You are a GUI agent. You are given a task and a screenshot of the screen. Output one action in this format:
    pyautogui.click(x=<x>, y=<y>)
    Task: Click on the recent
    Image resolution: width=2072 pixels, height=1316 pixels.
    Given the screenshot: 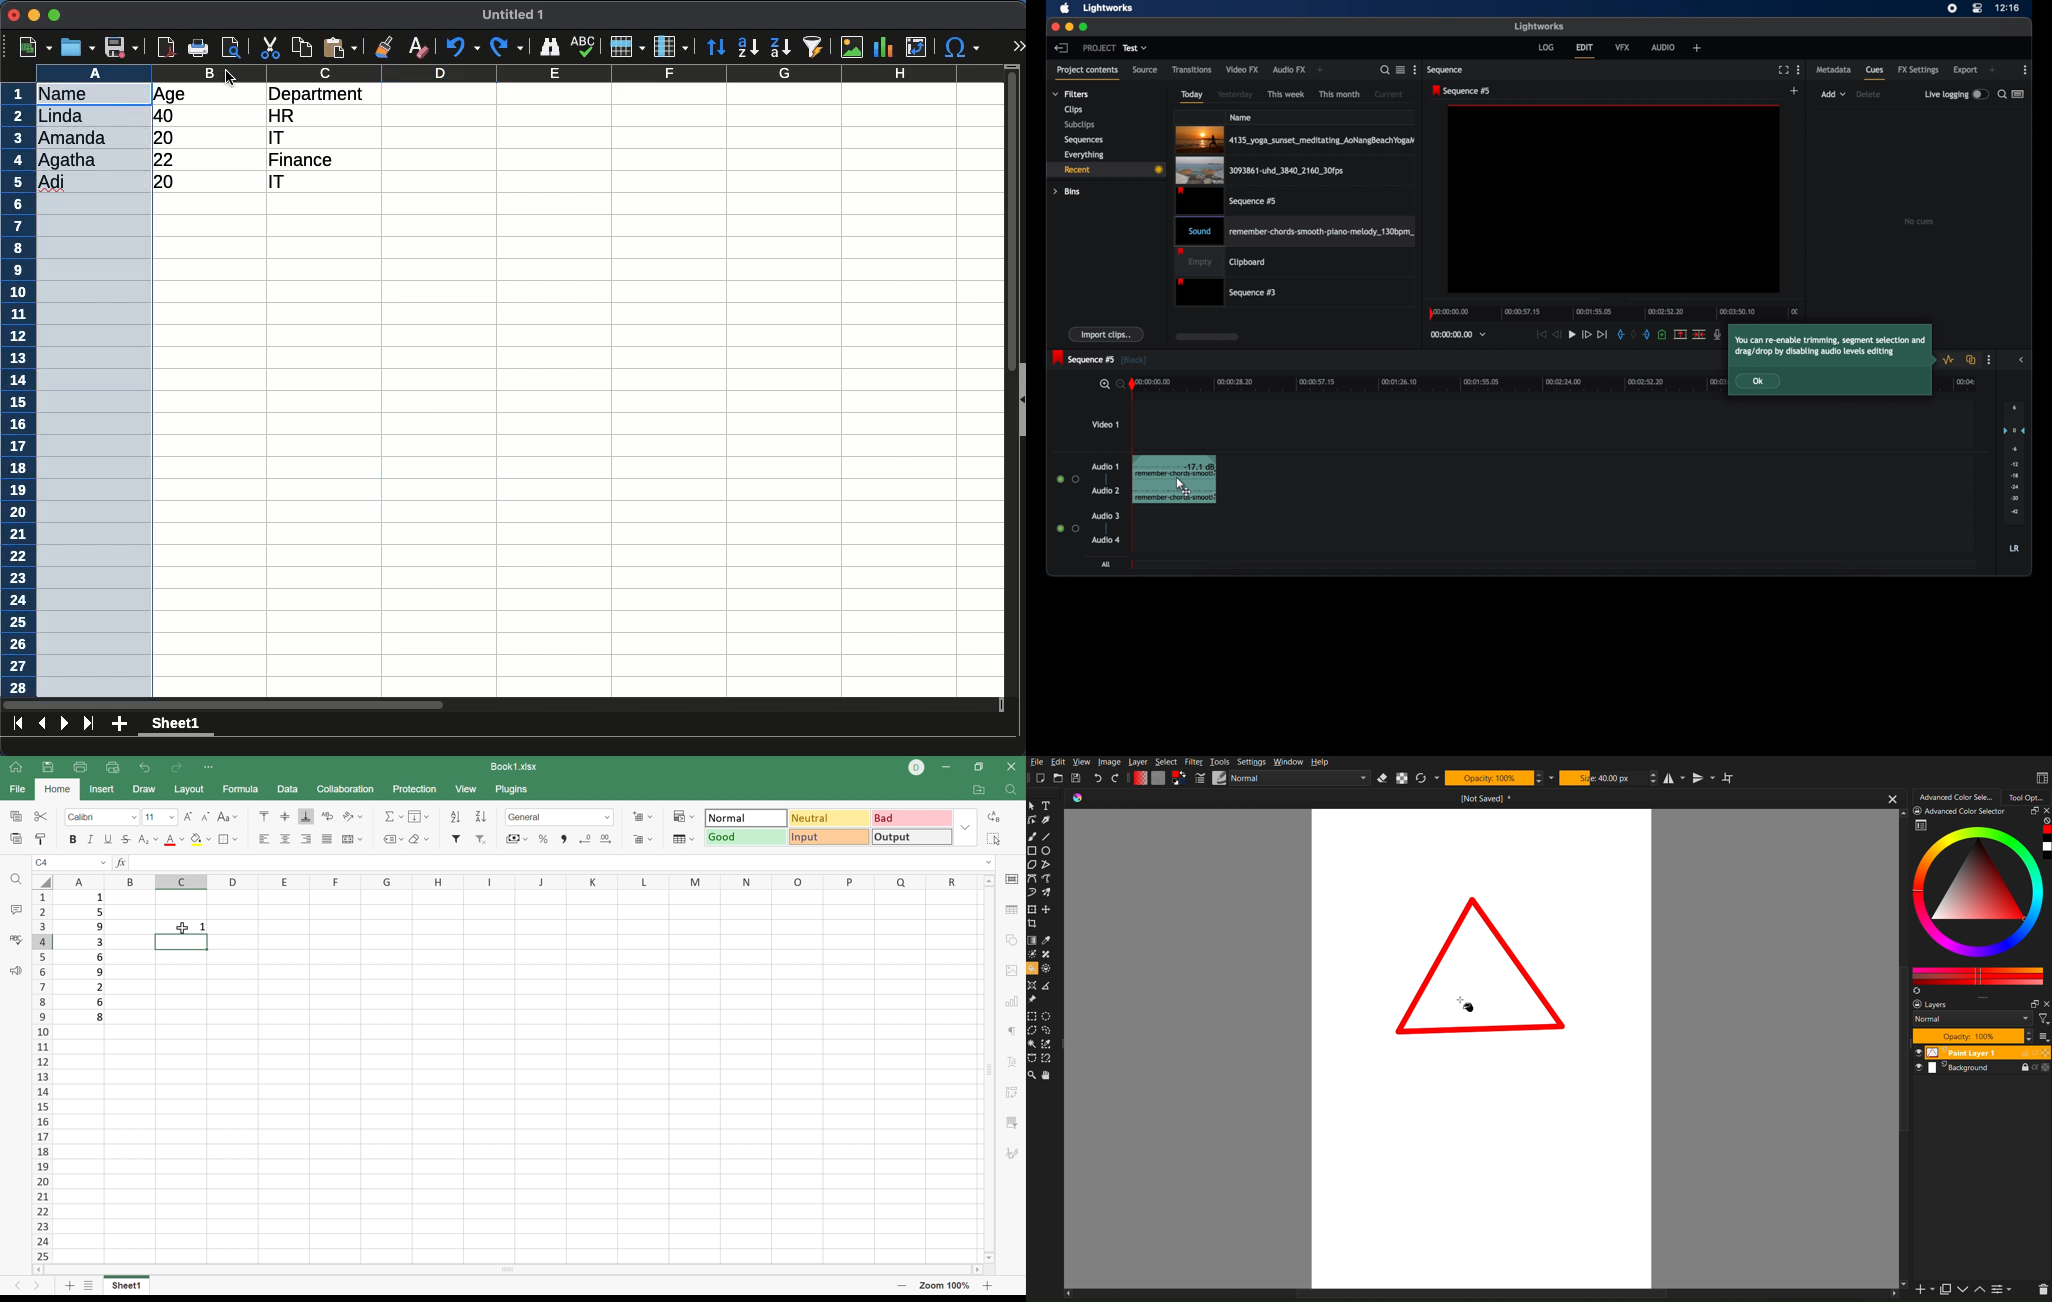 What is the action you would take?
    pyautogui.click(x=1107, y=169)
    